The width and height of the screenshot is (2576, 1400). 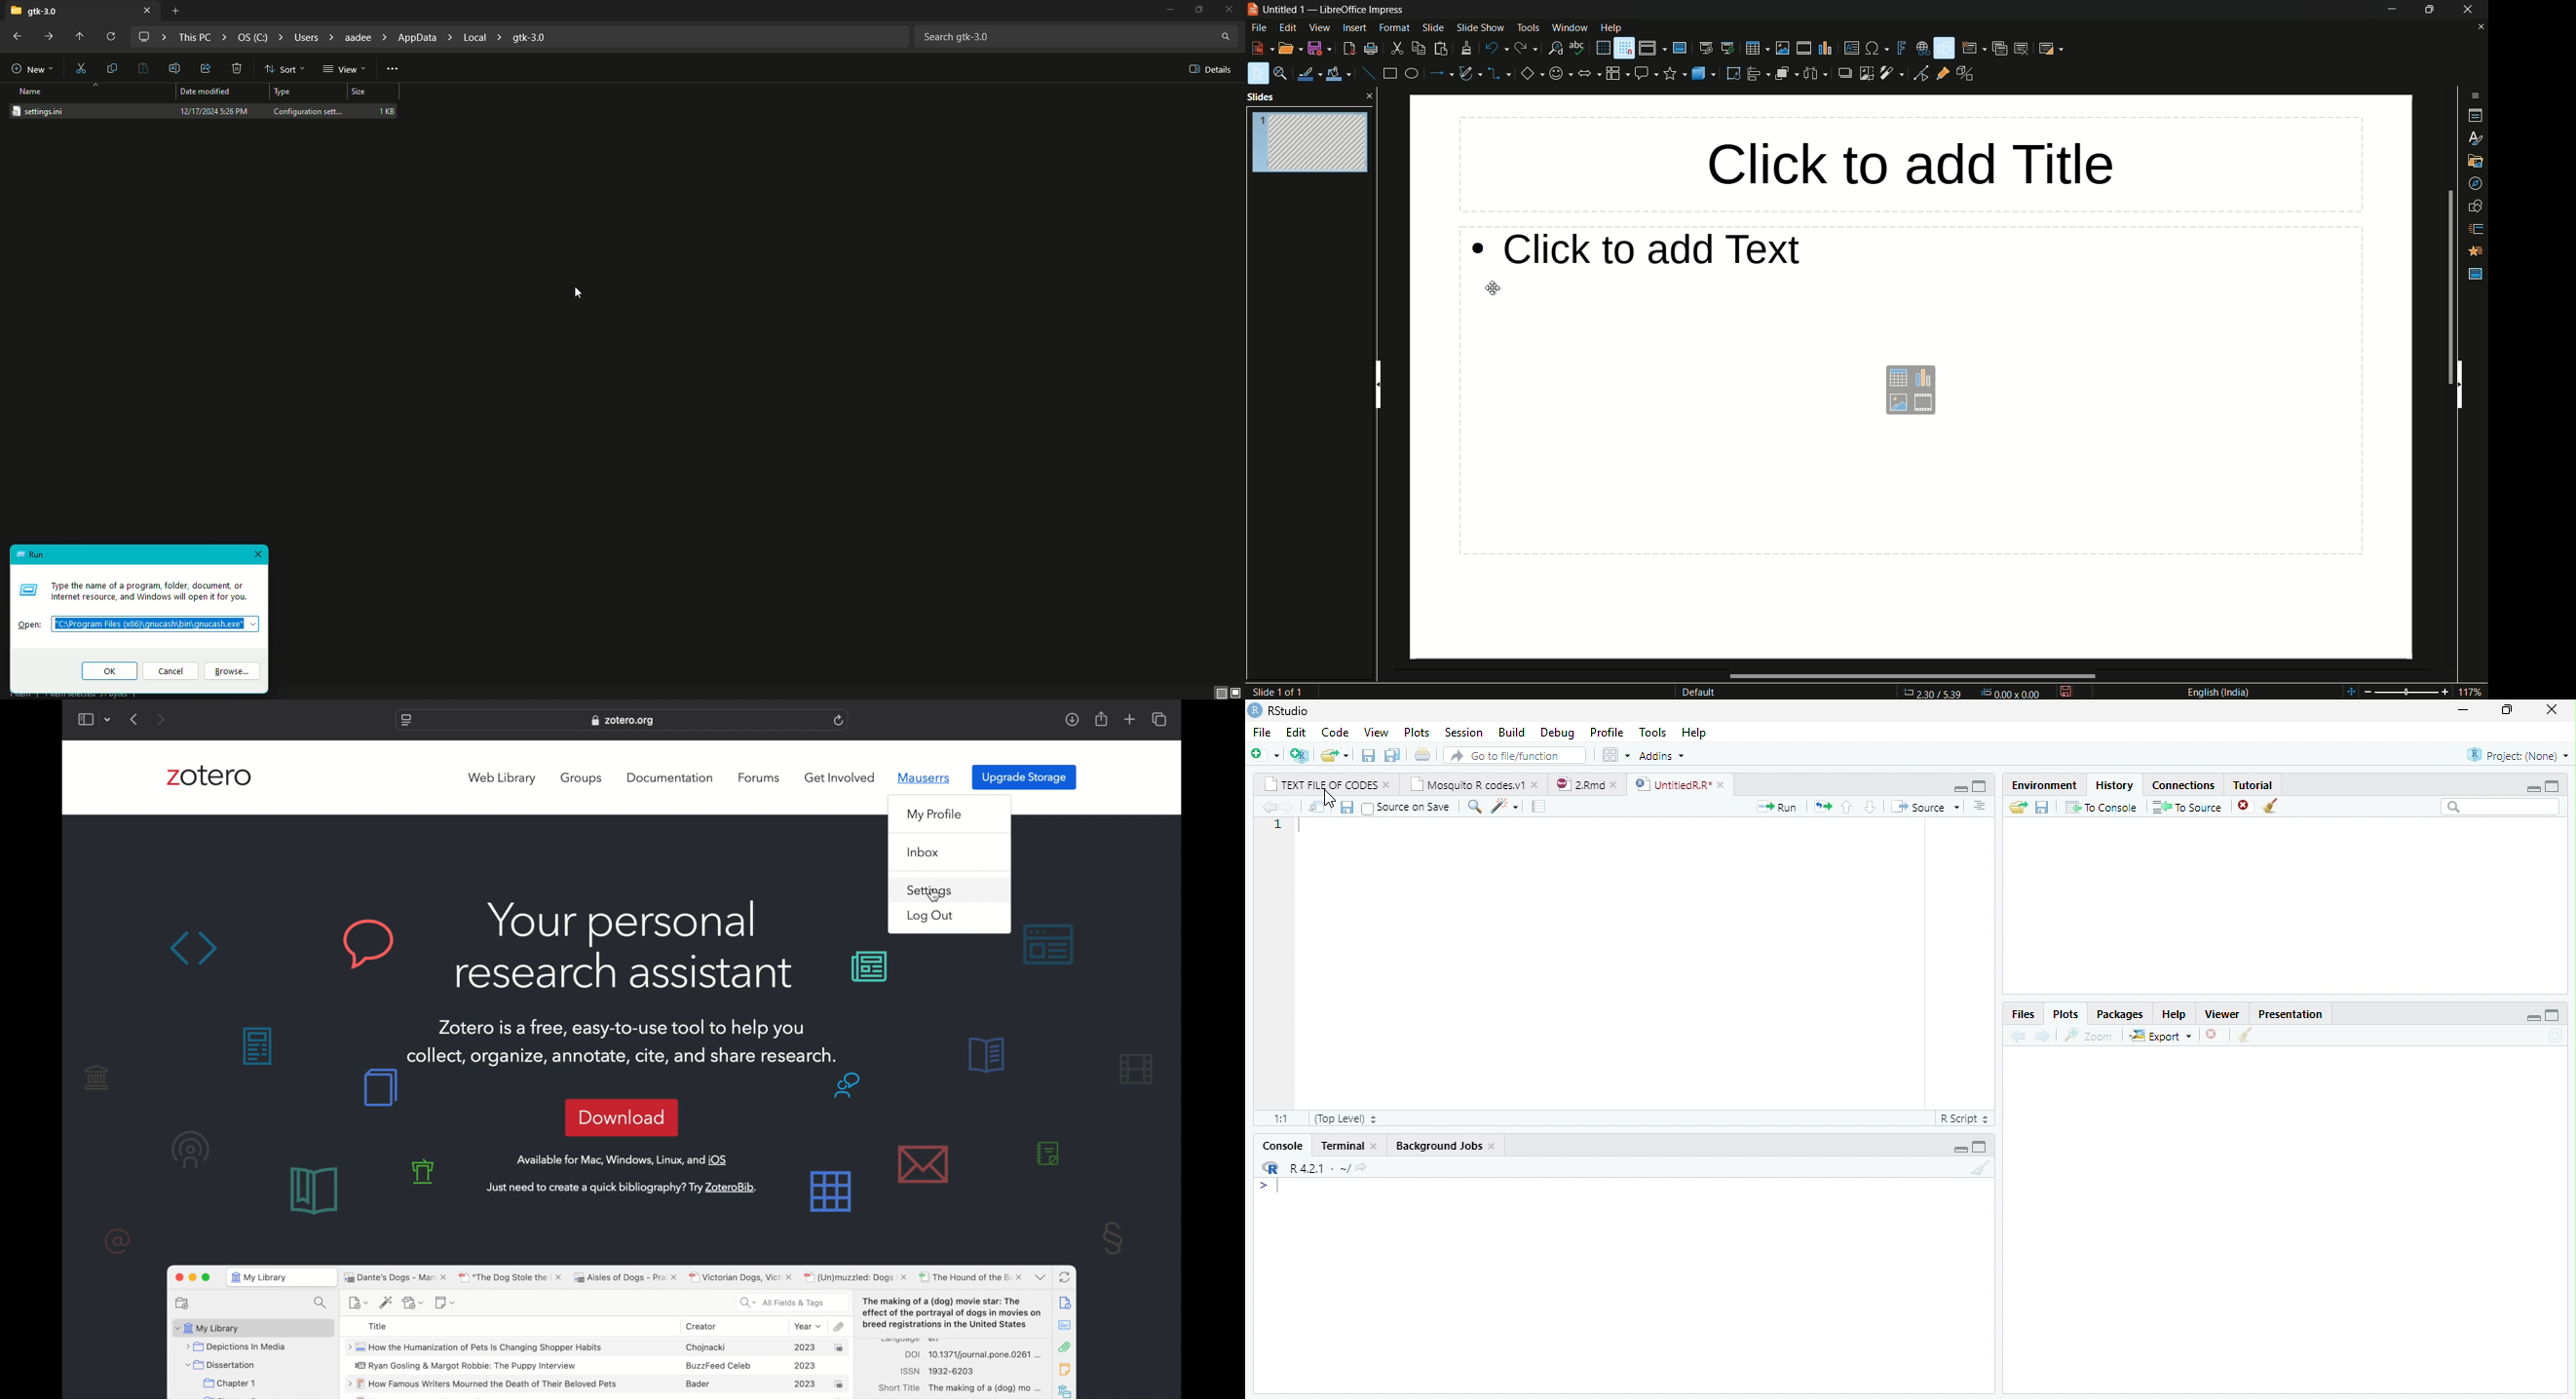 I want to click on slide show menu, so click(x=1480, y=28).